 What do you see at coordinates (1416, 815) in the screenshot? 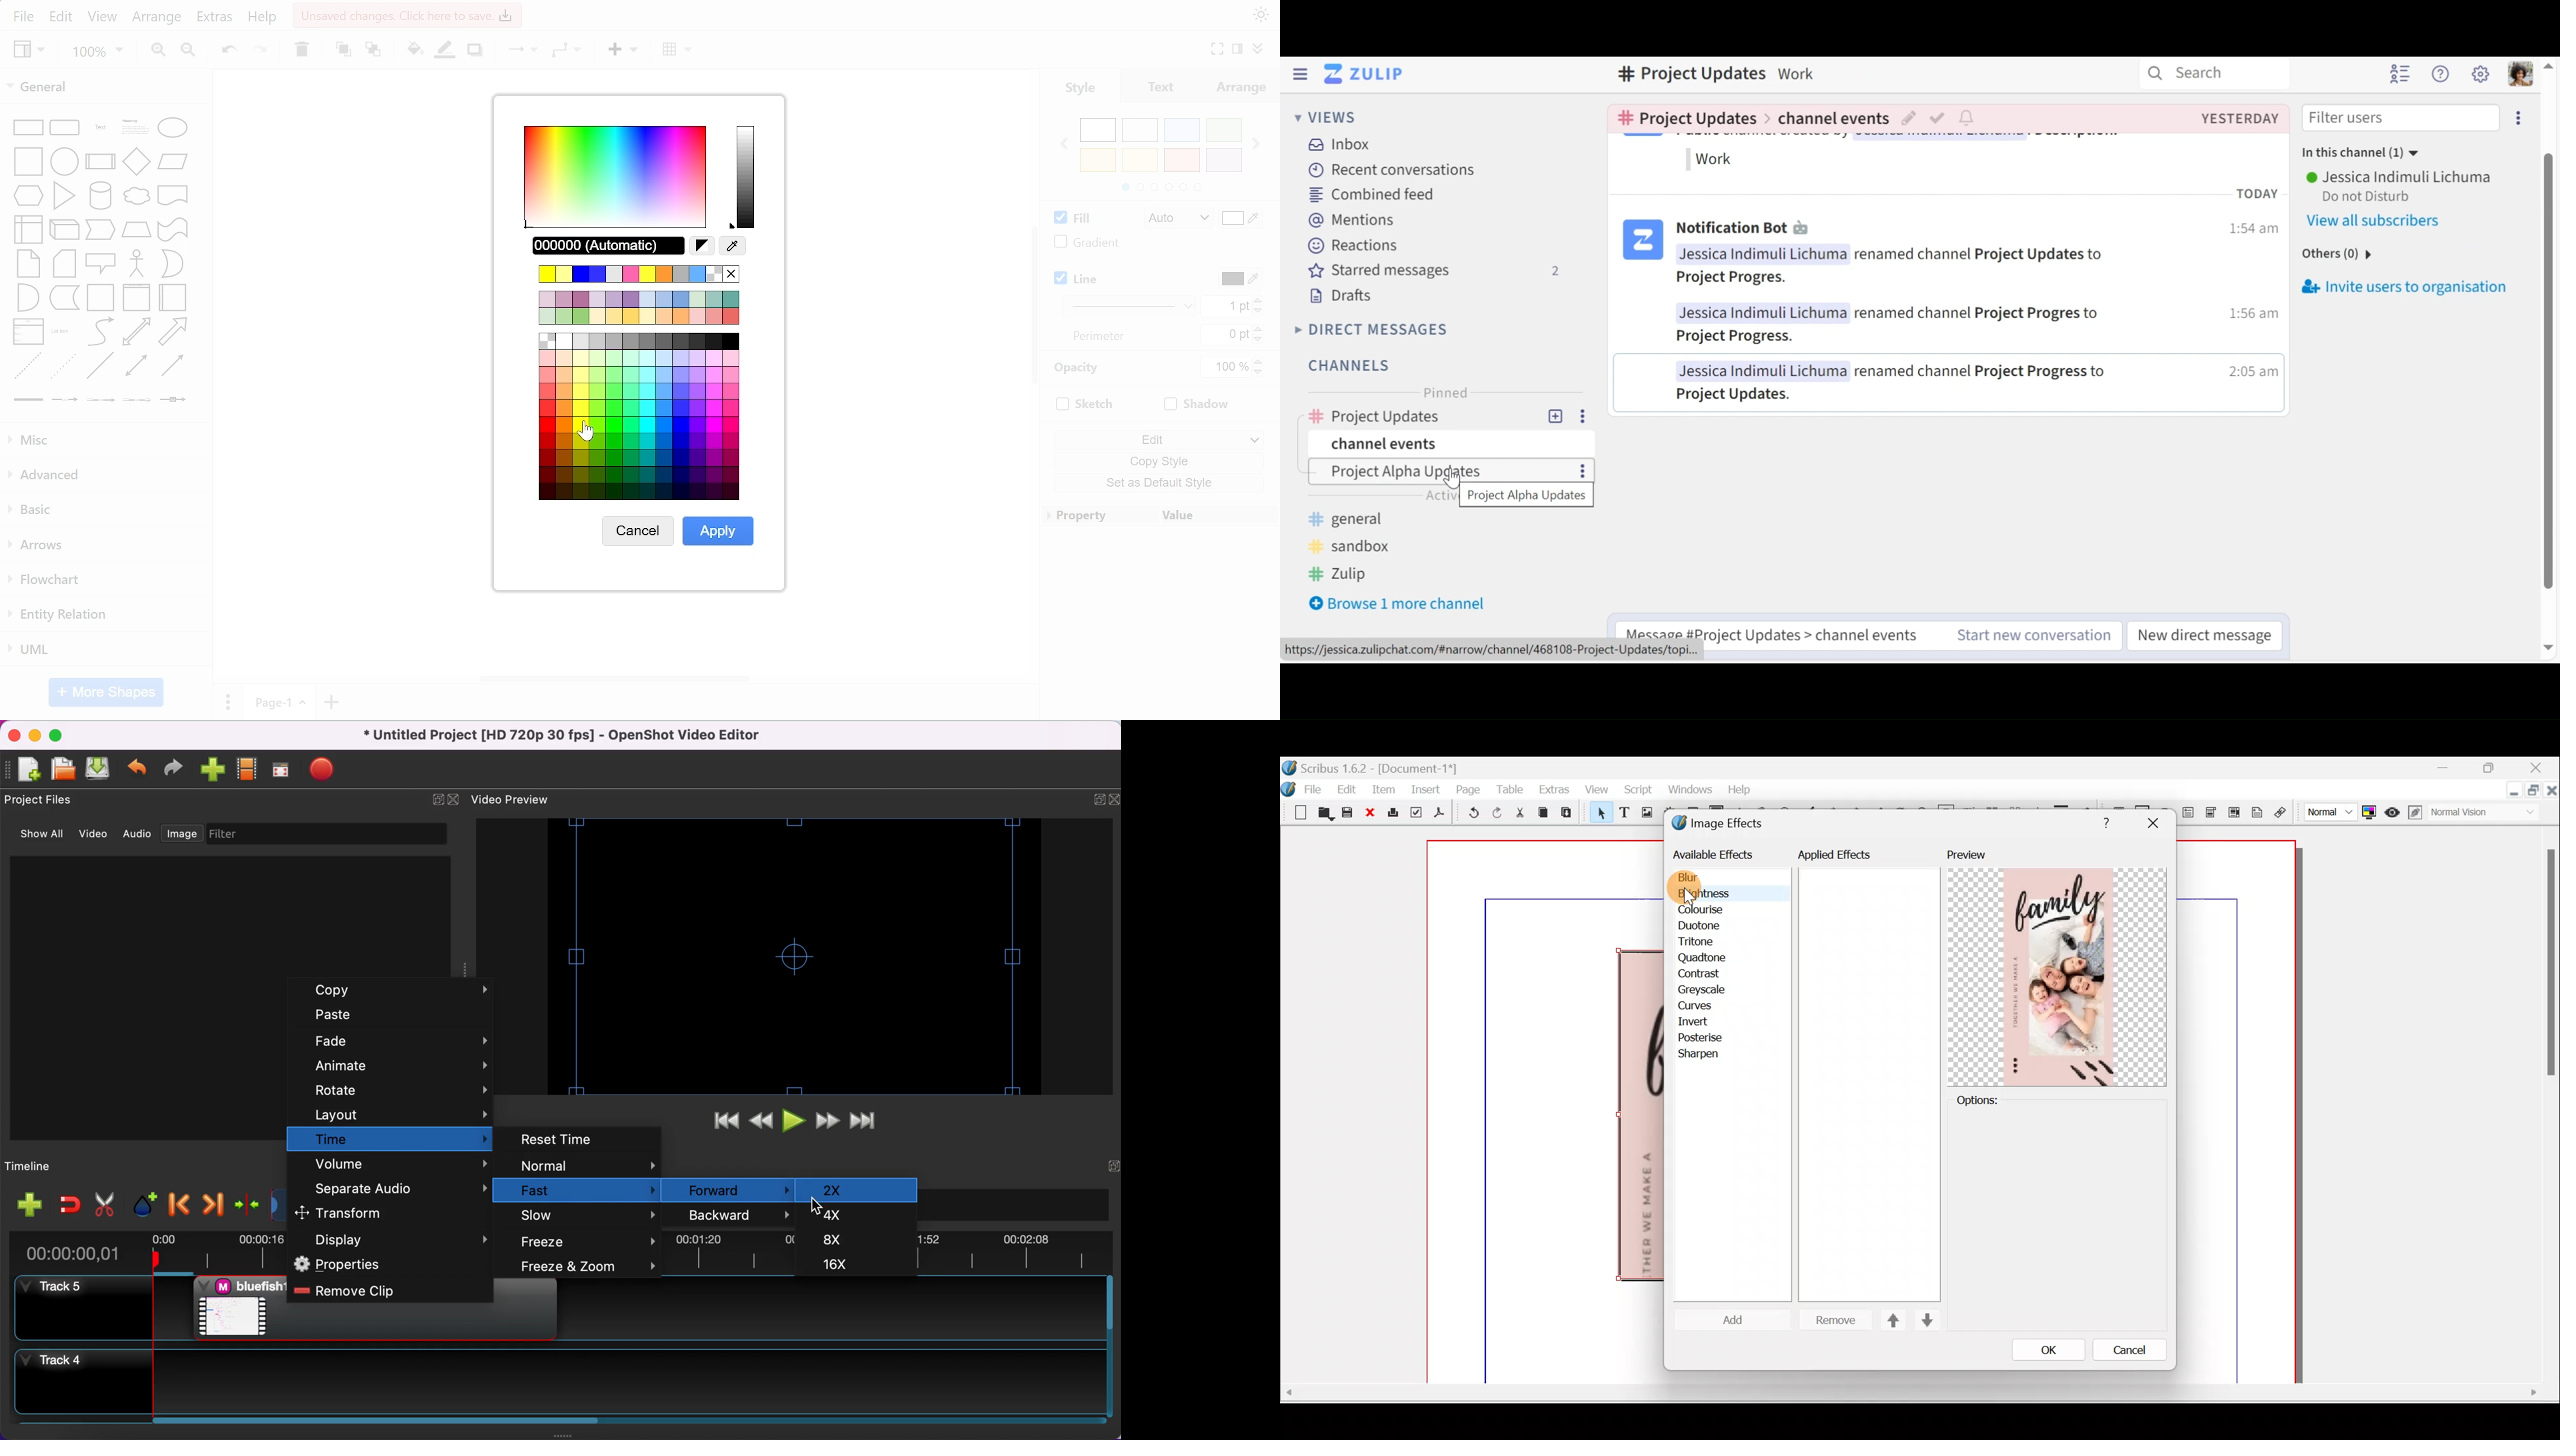
I see `Preflight verifier` at bounding box center [1416, 815].